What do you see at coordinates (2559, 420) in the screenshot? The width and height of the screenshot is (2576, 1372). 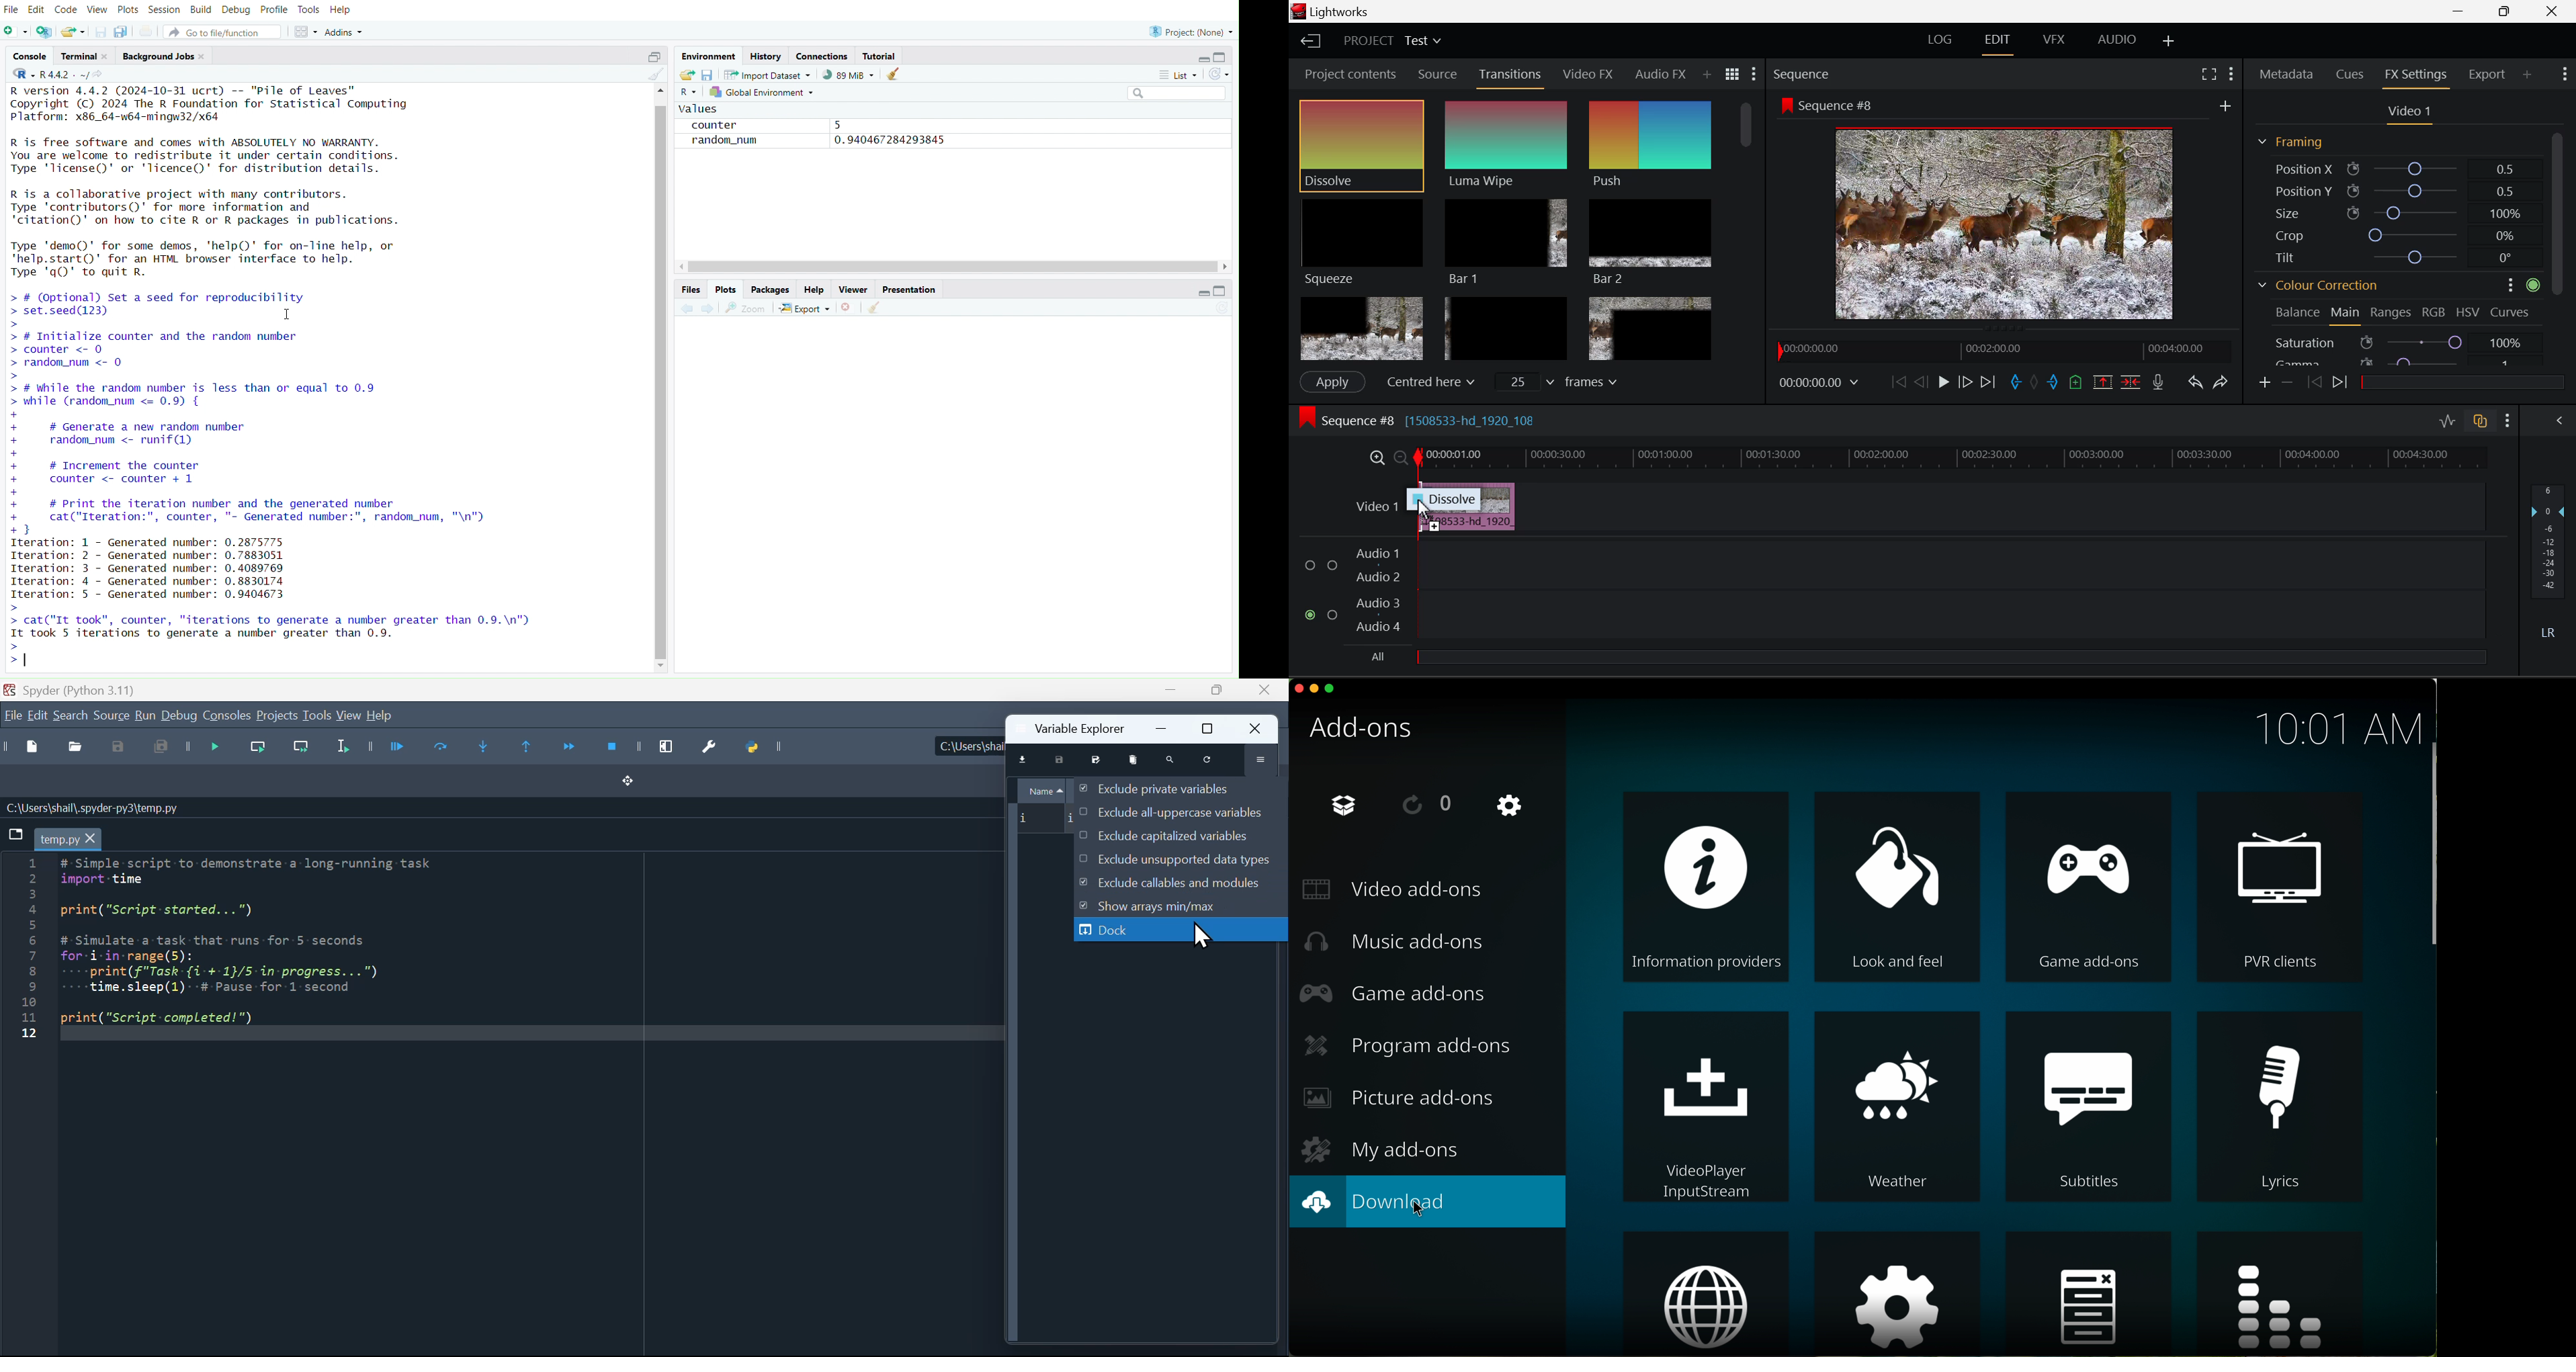 I see `Show Audio Mix` at bounding box center [2559, 420].